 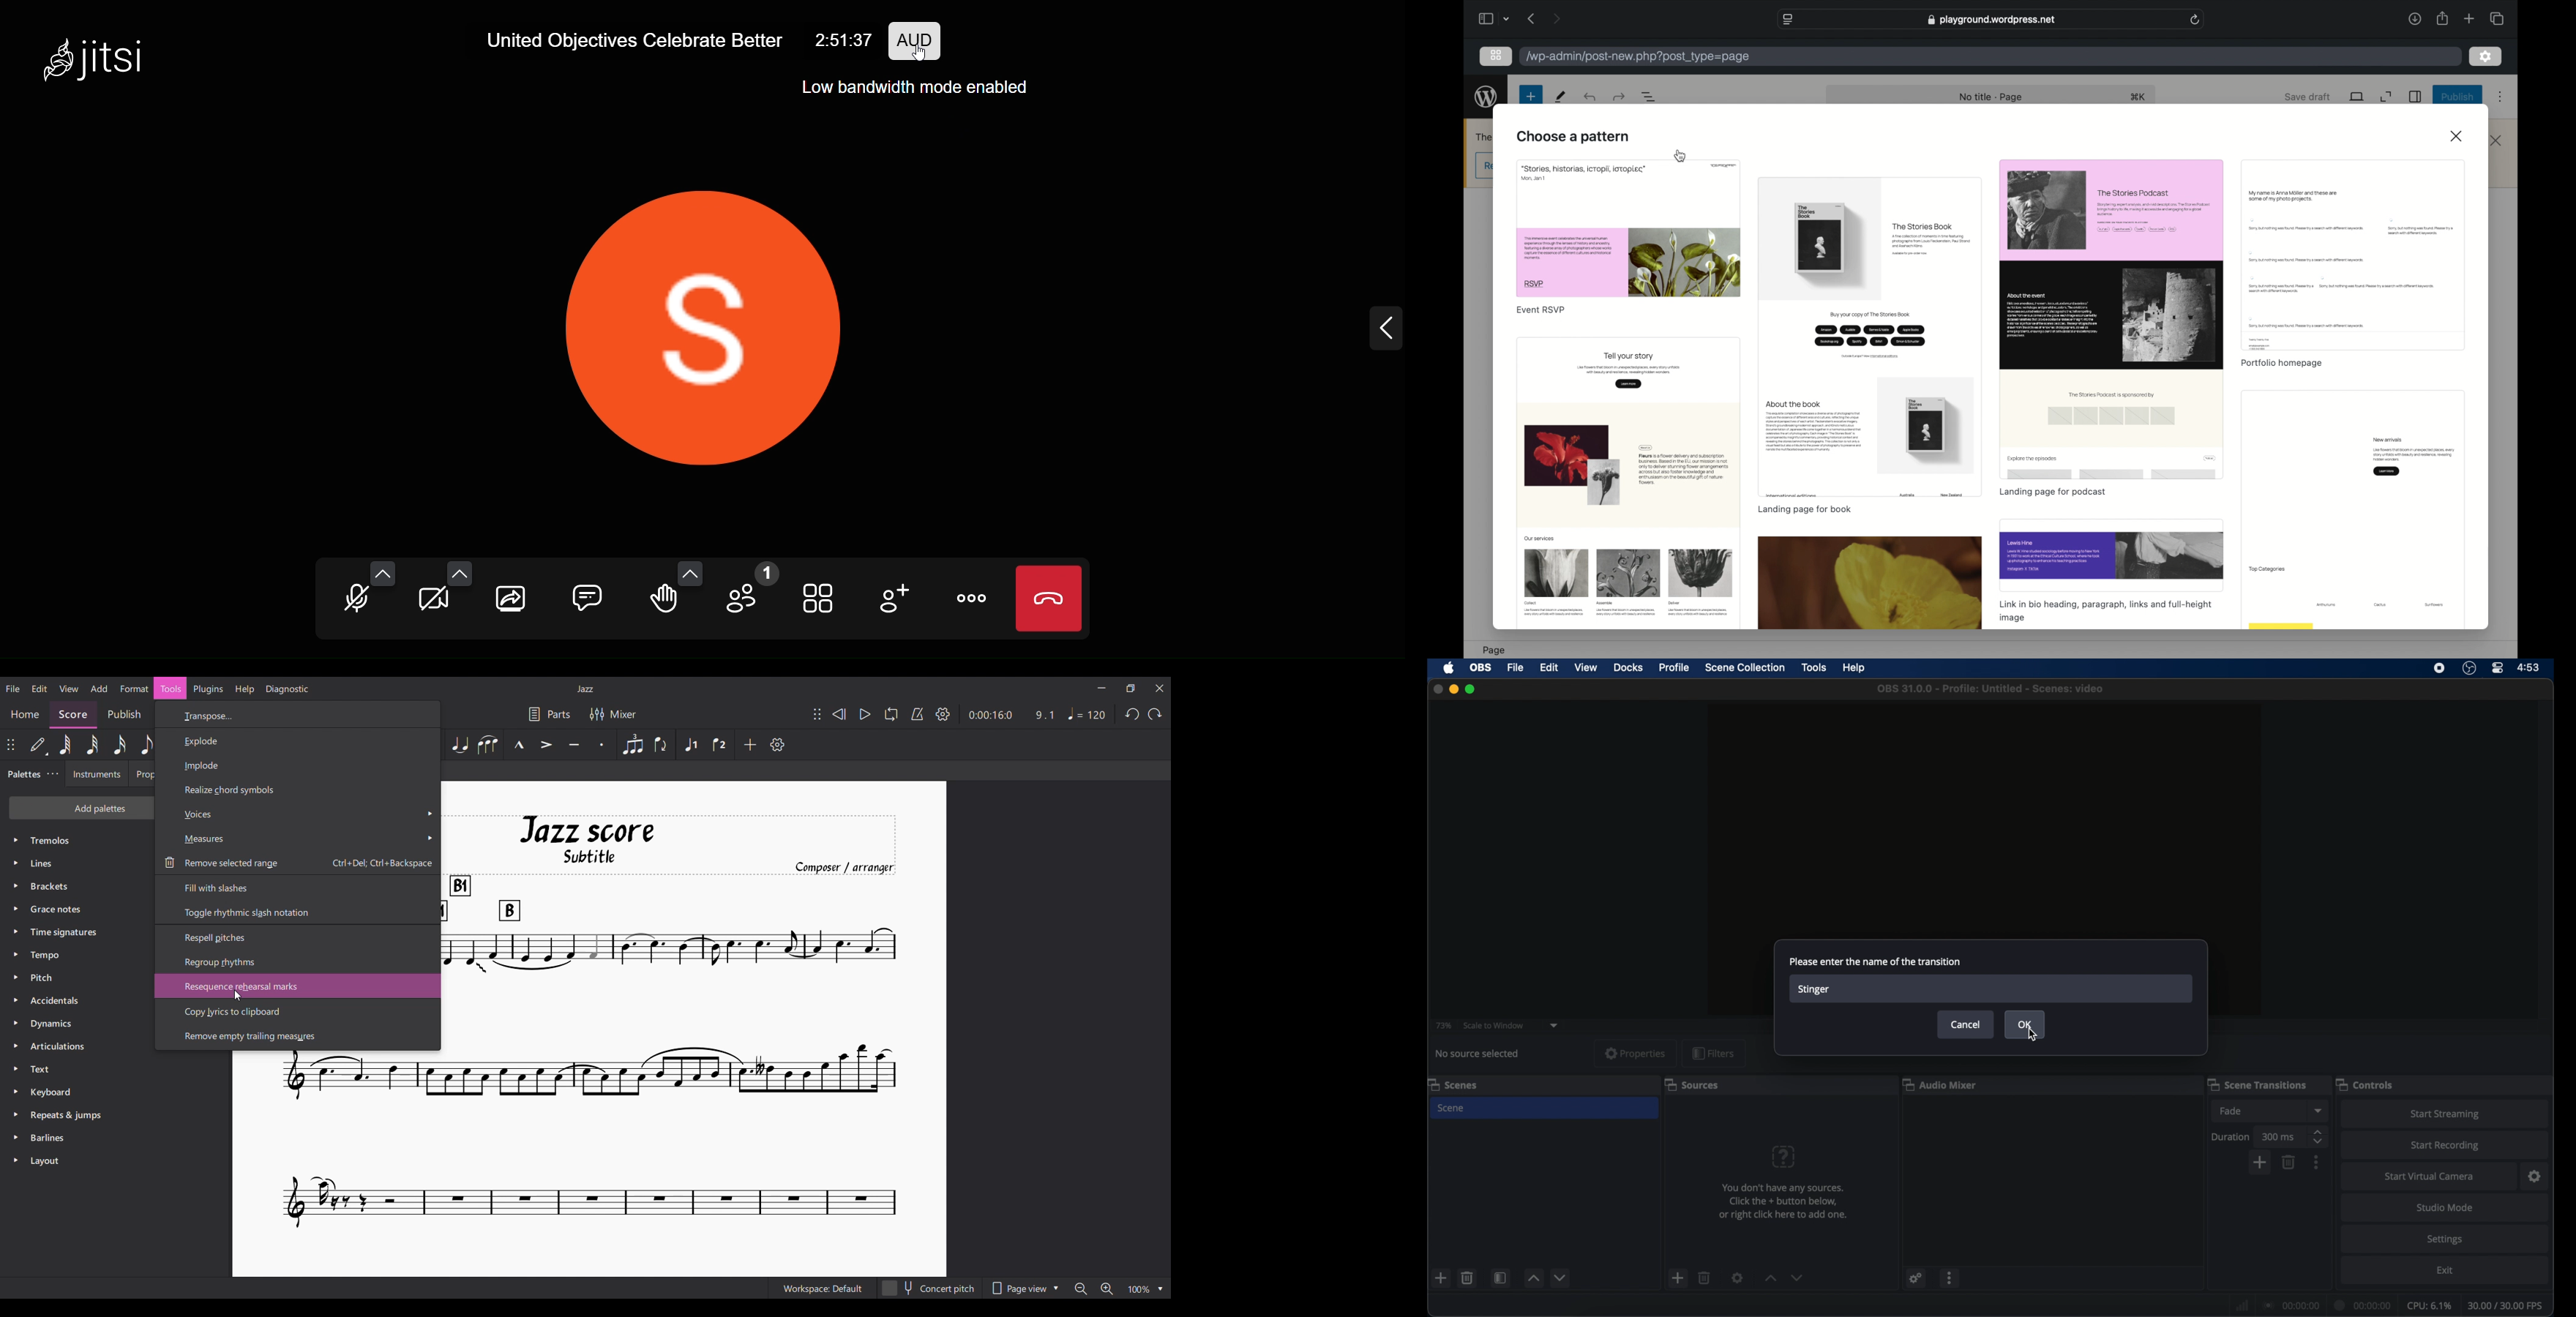 I want to click on dropdown, so click(x=2319, y=1110).